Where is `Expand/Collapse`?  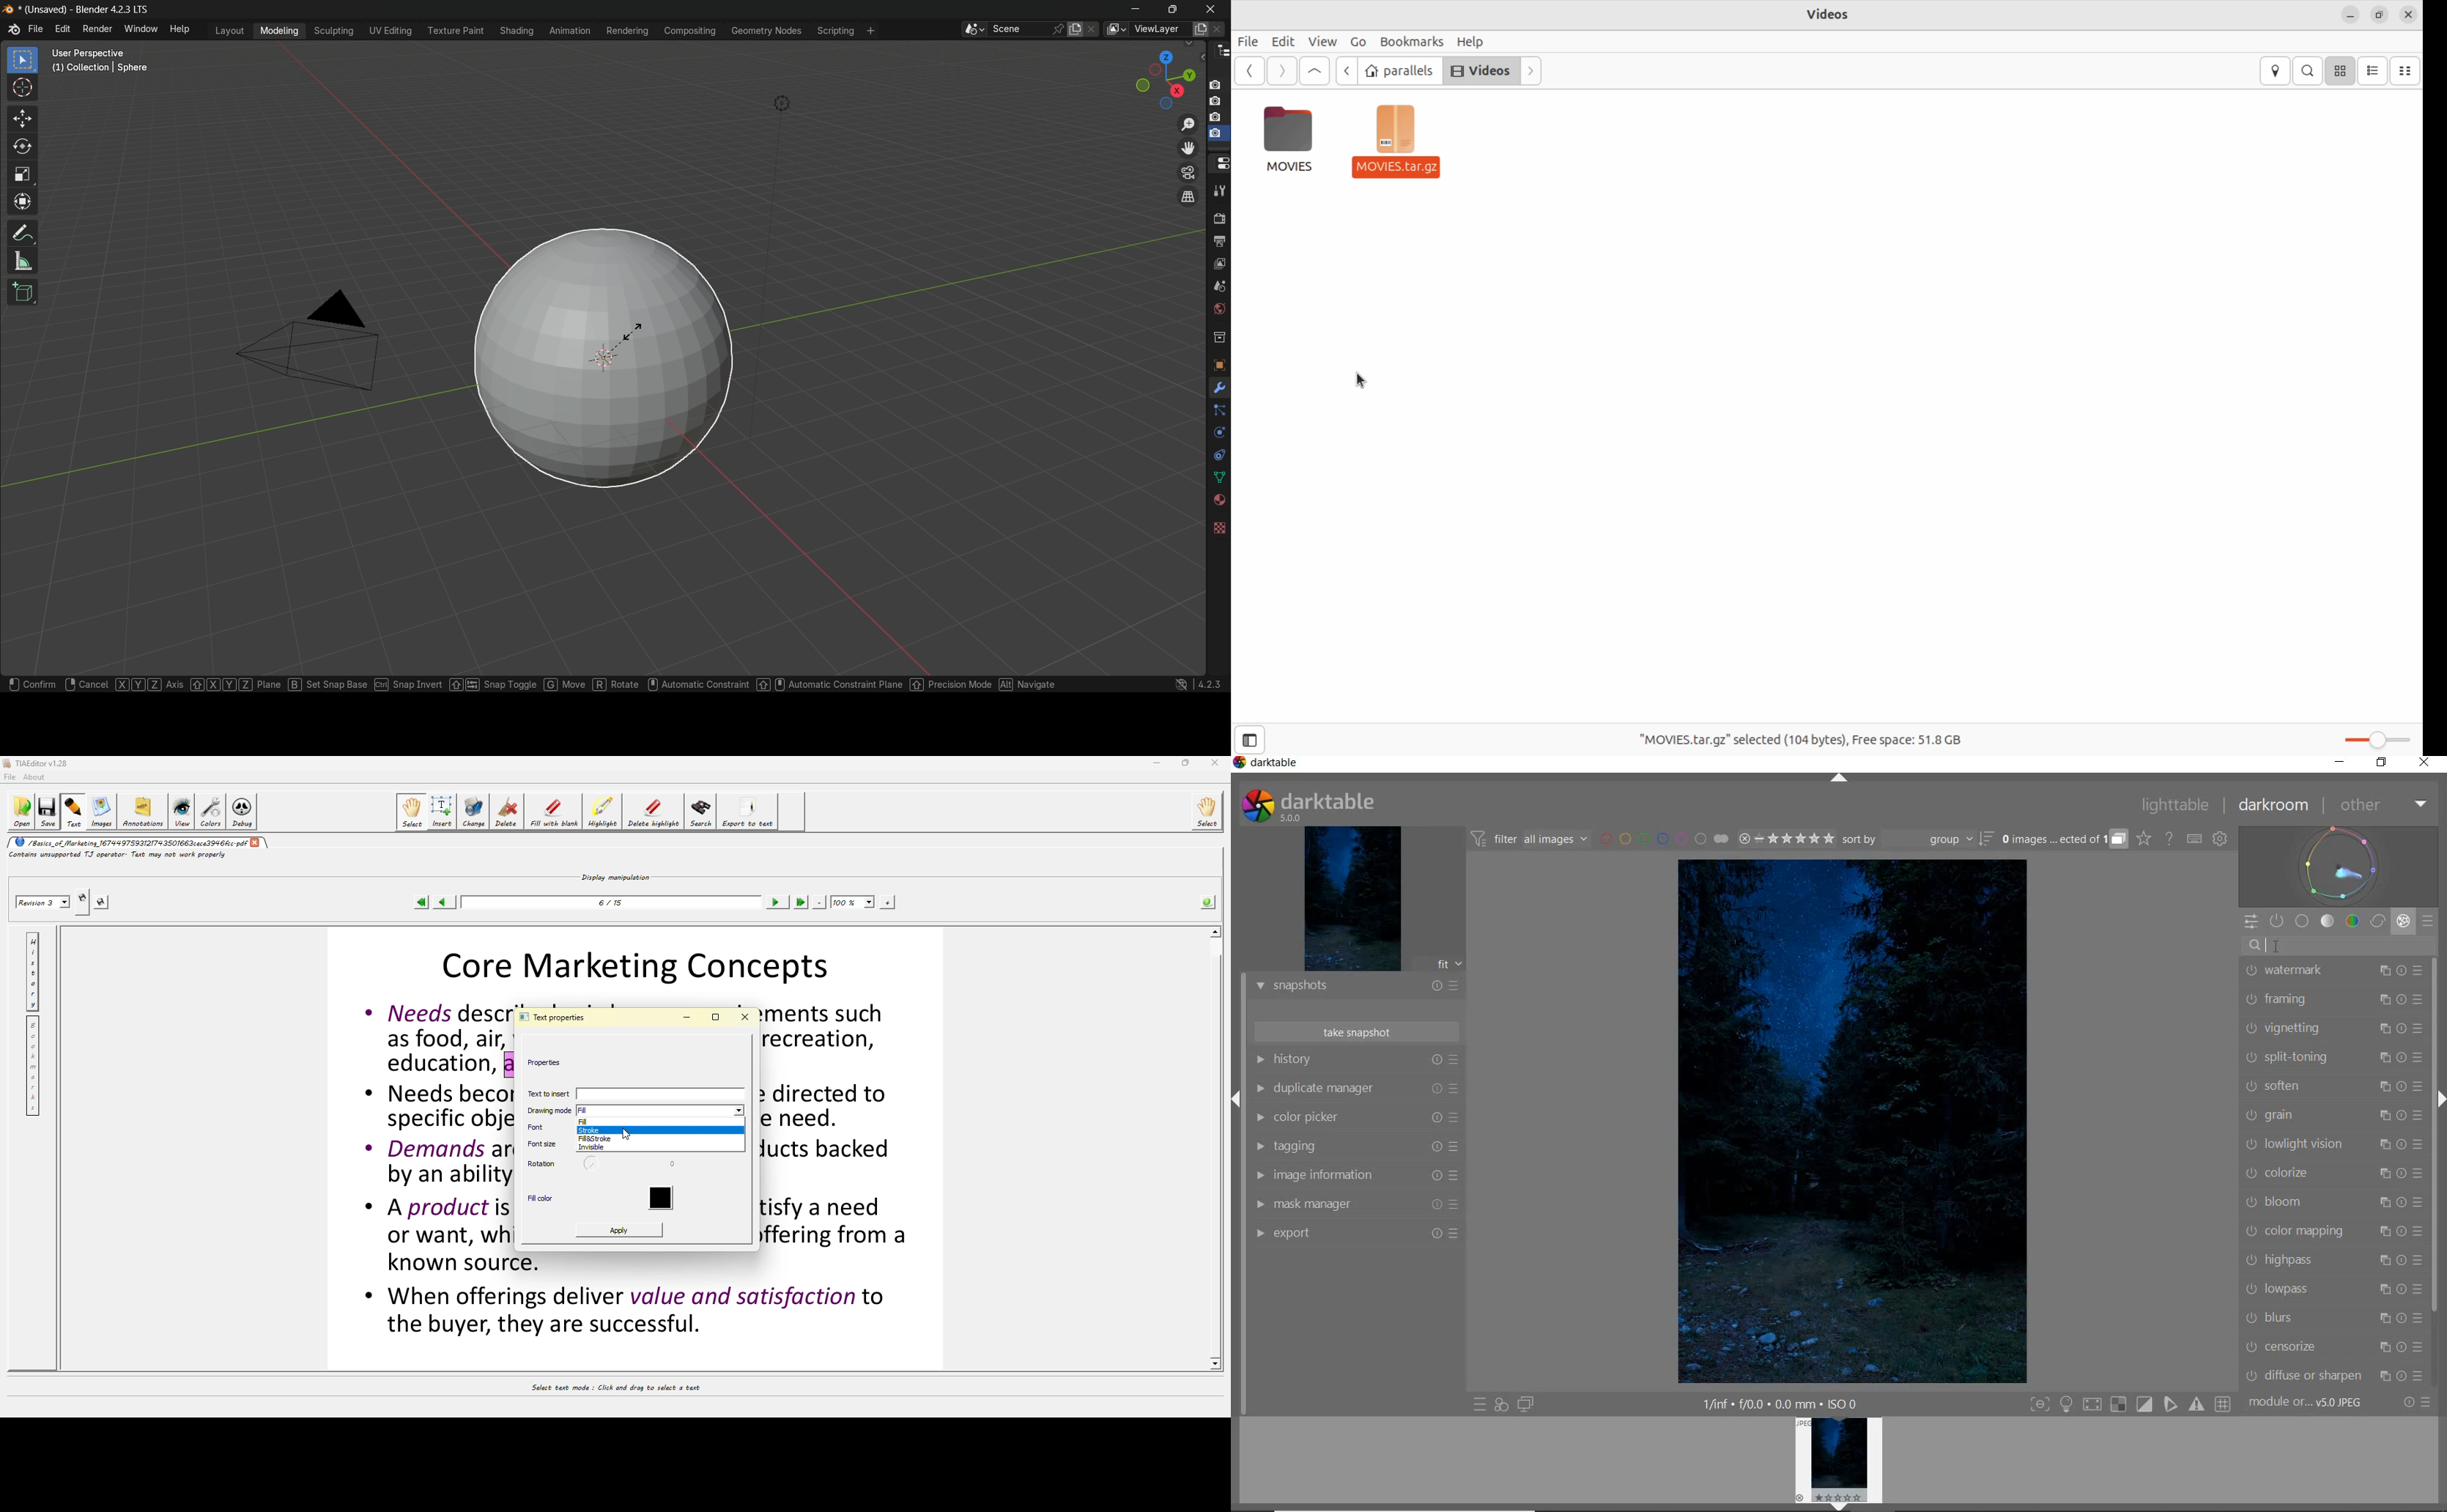
Expand/Collapse is located at coordinates (2440, 1096).